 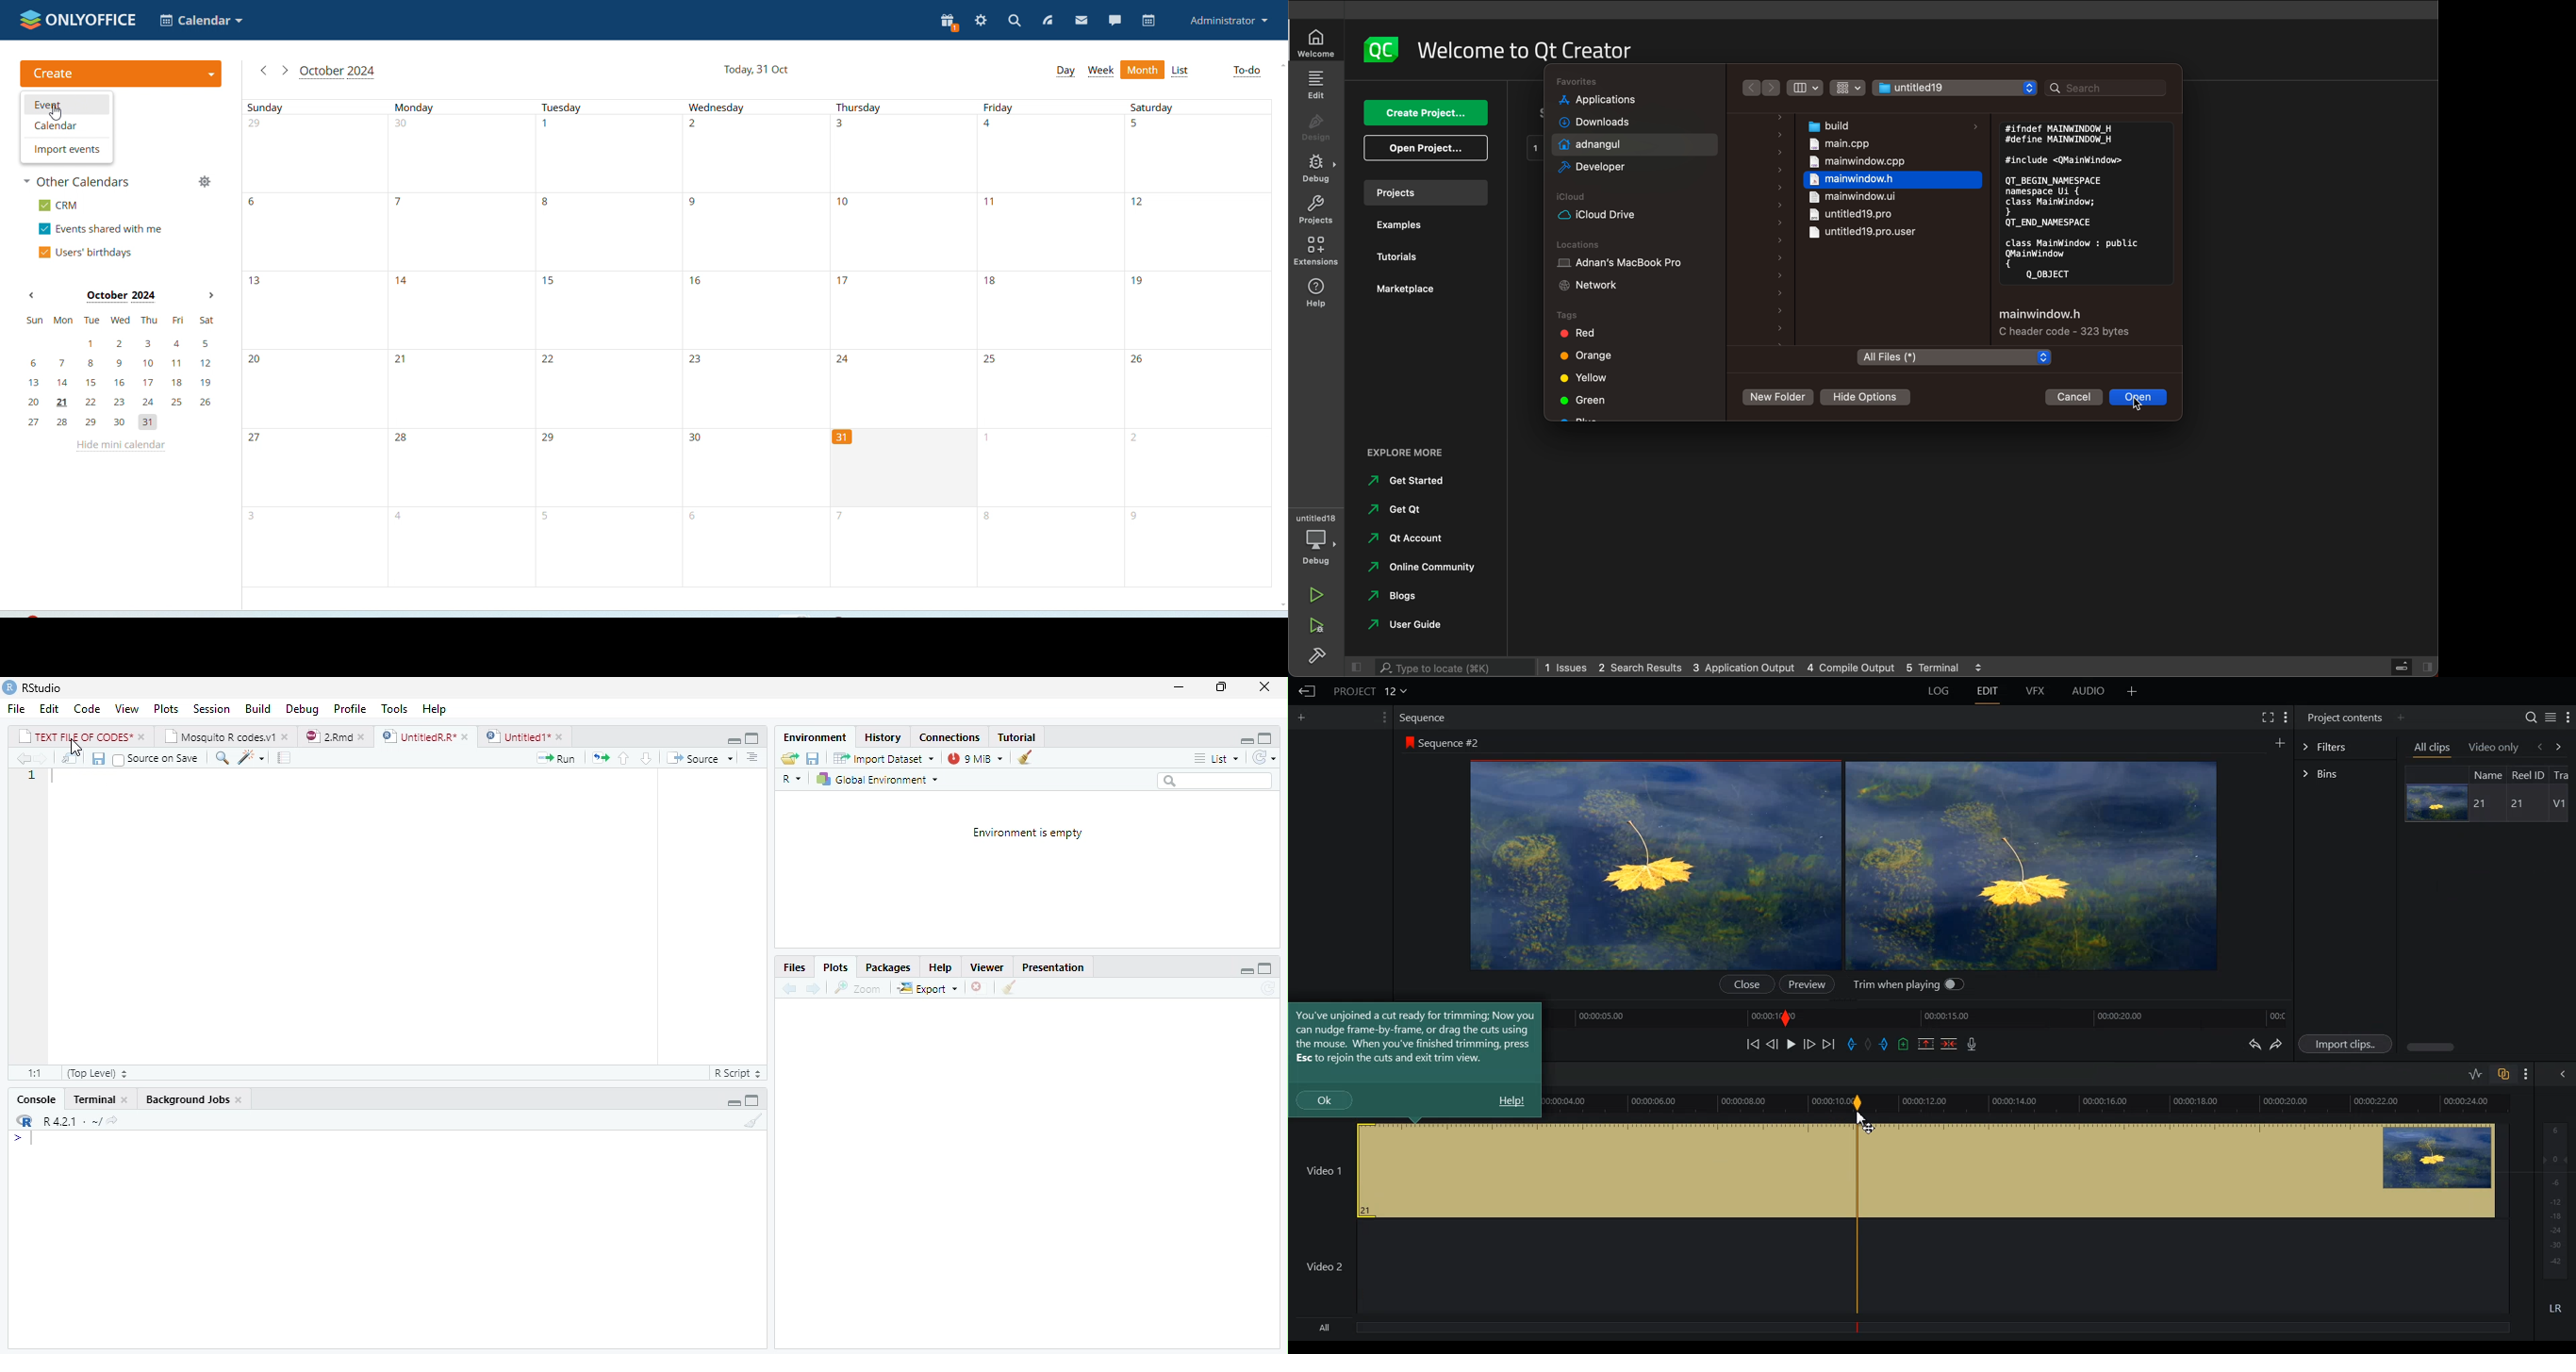 I want to click on  UntitiedR, so click(x=426, y=736).